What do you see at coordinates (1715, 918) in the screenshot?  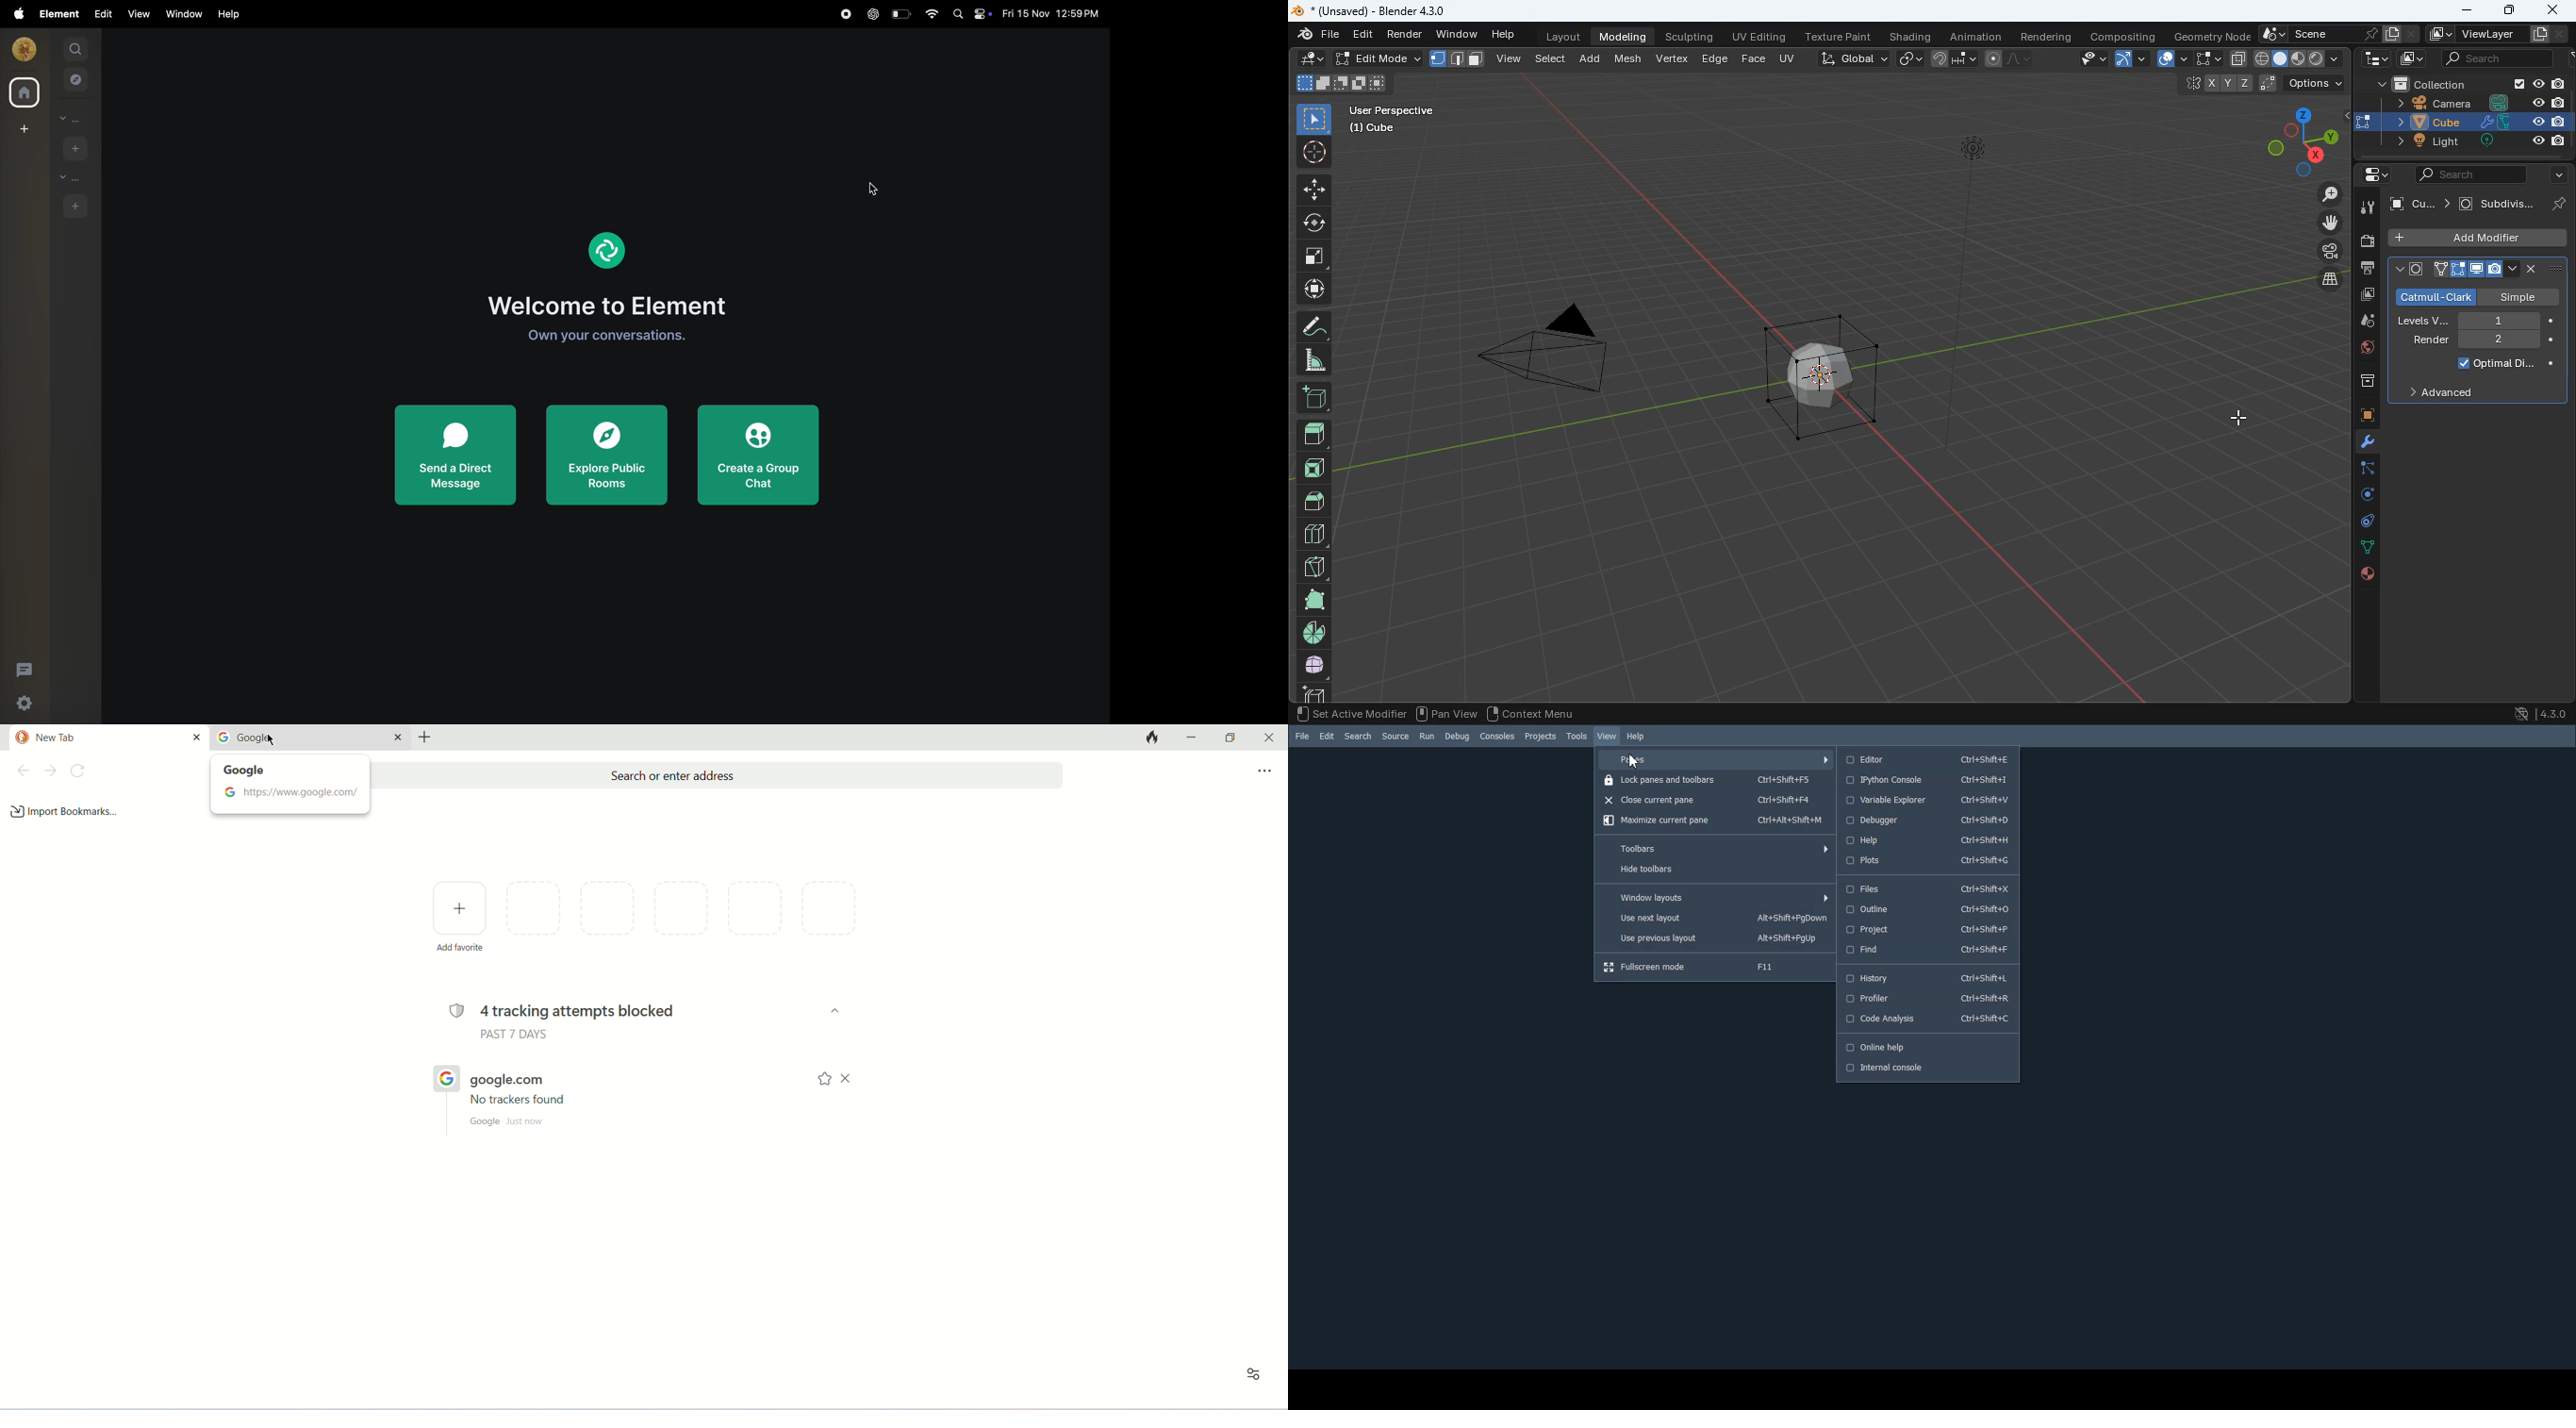 I see `Use next layout` at bounding box center [1715, 918].